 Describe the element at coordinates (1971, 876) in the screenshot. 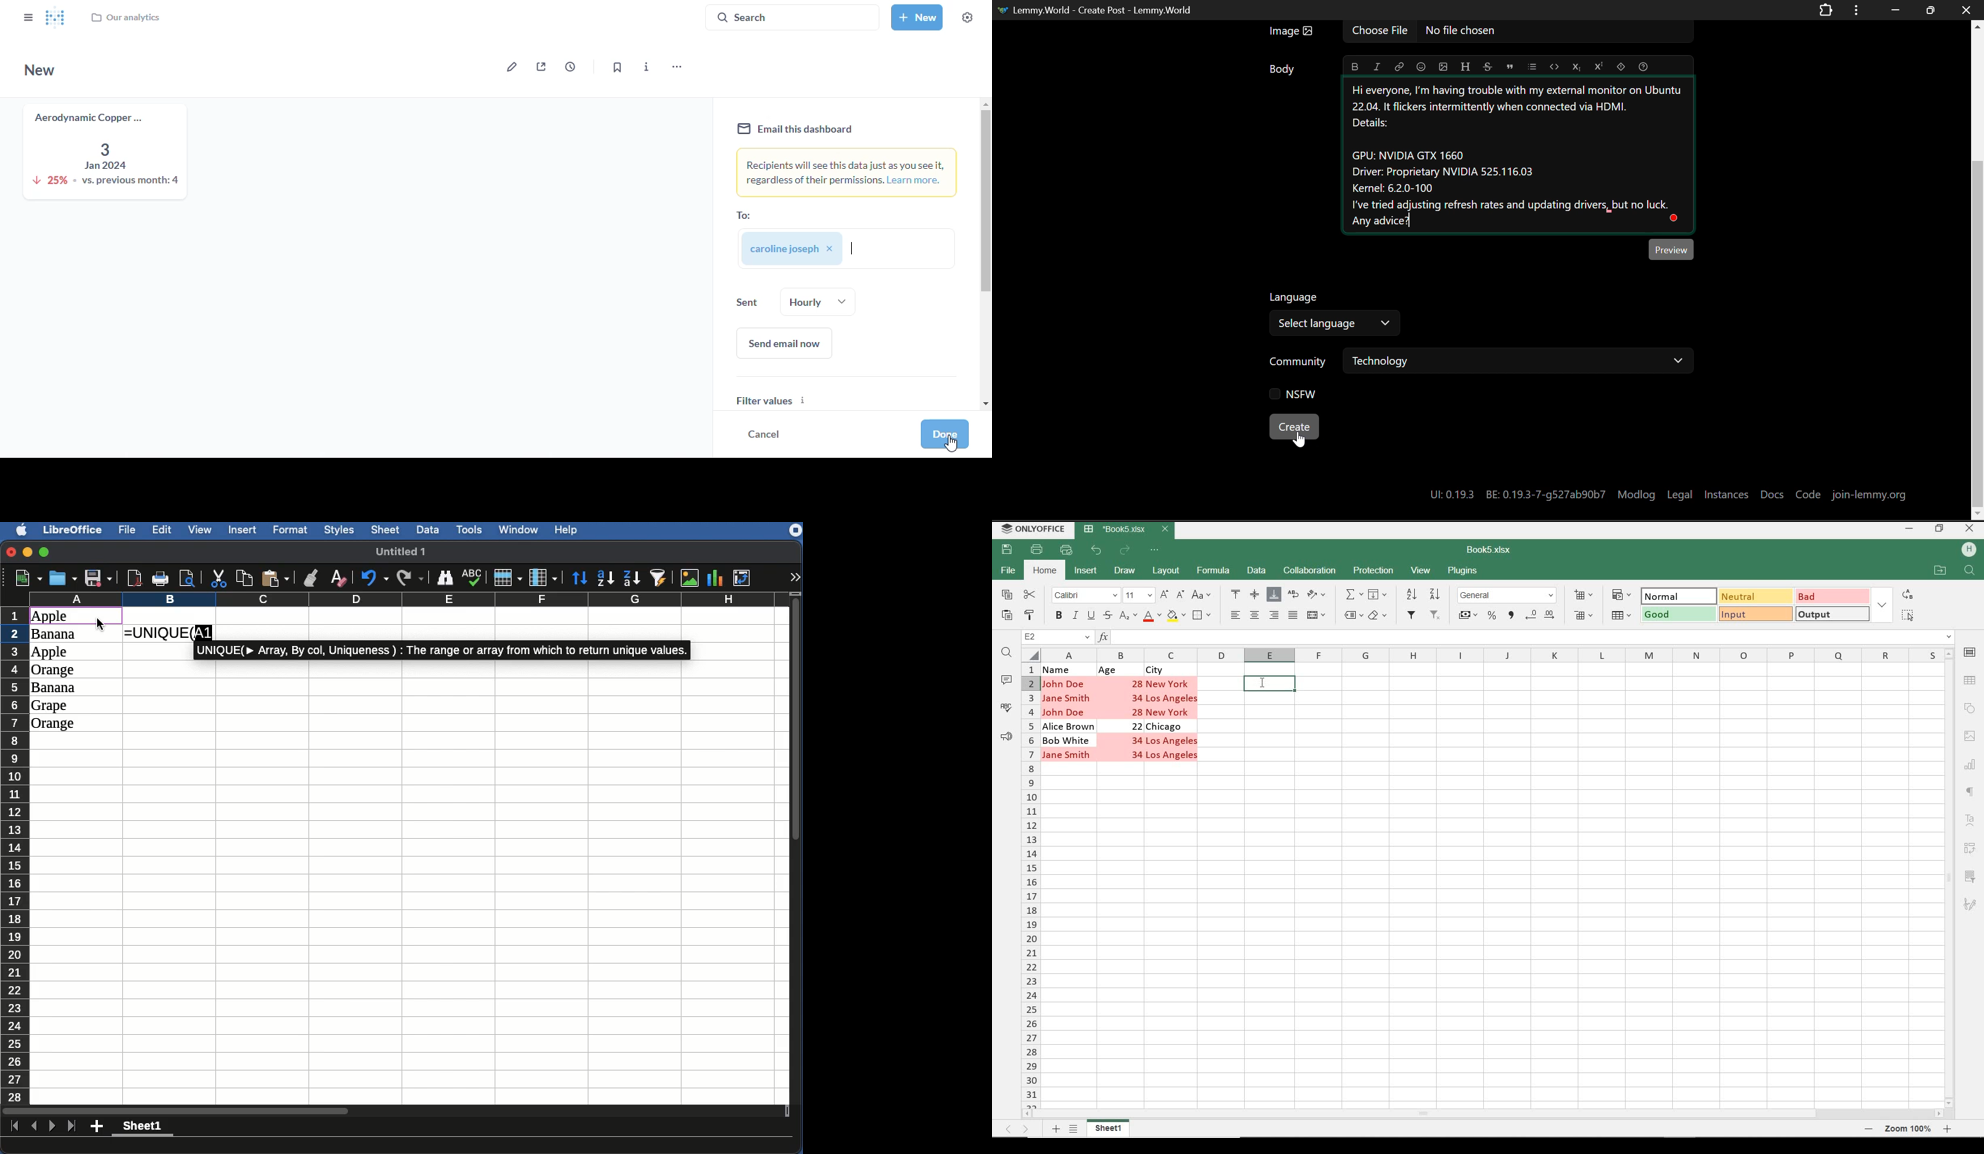

I see `SLICER` at that location.